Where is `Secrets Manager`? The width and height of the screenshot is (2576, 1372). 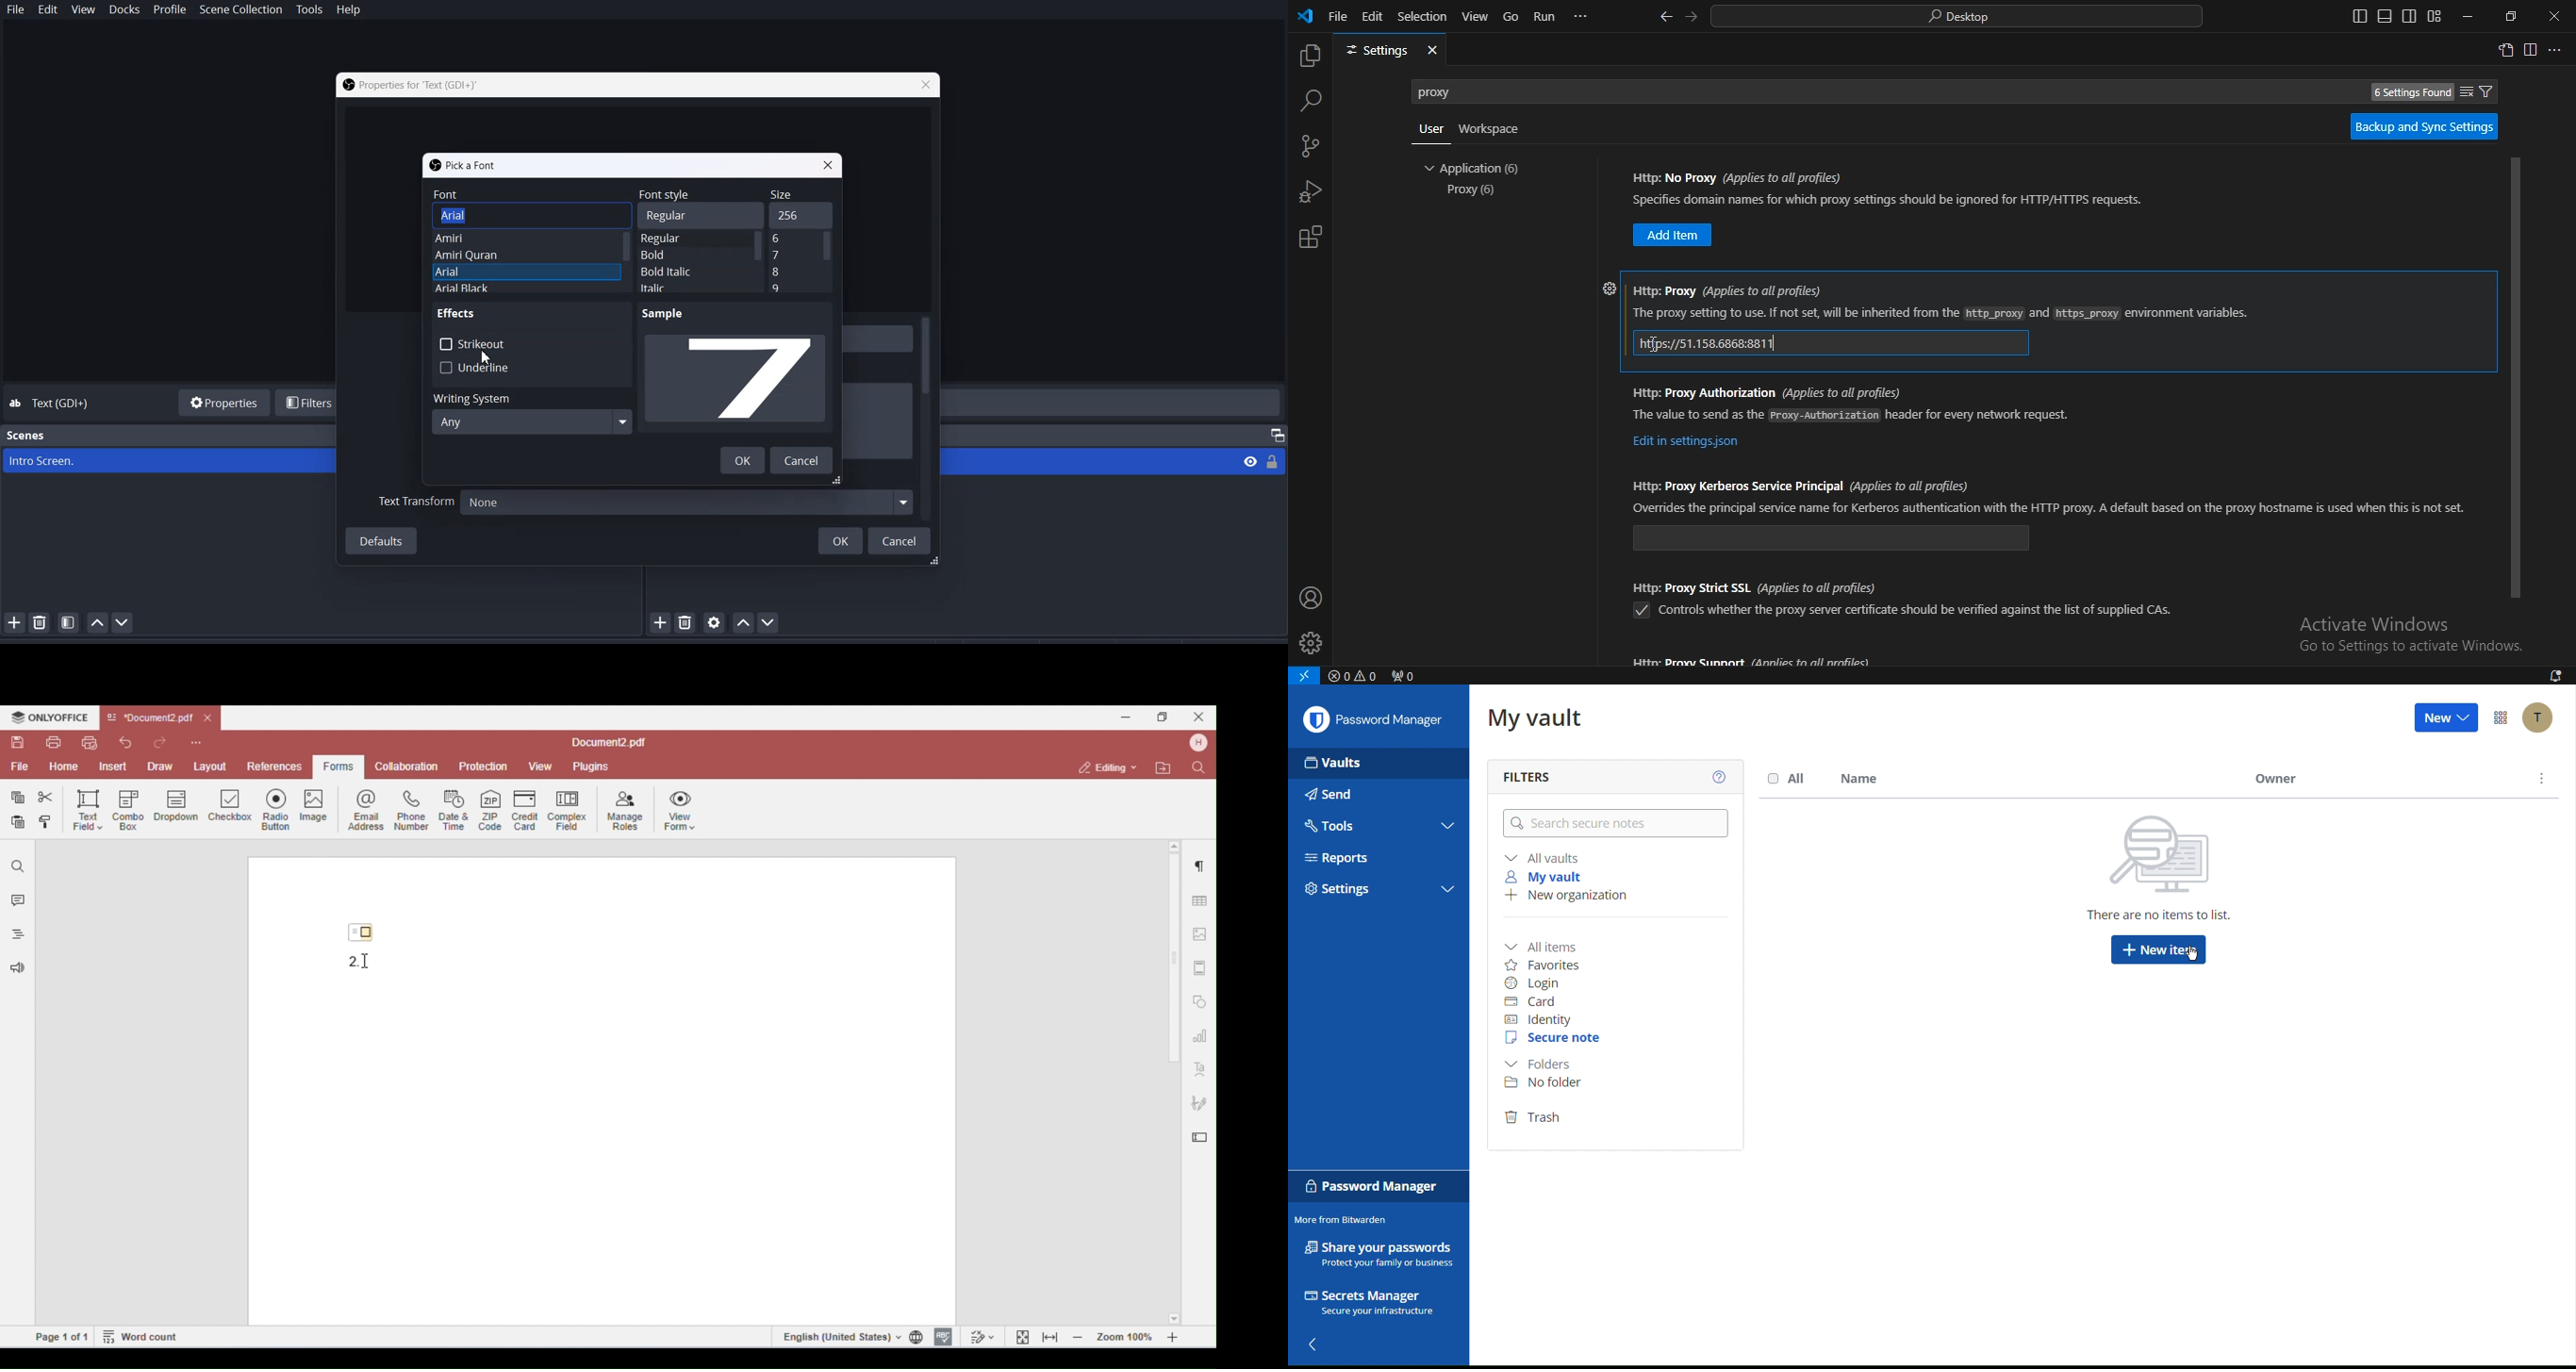 Secrets Manager is located at coordinates (1381, 1304).